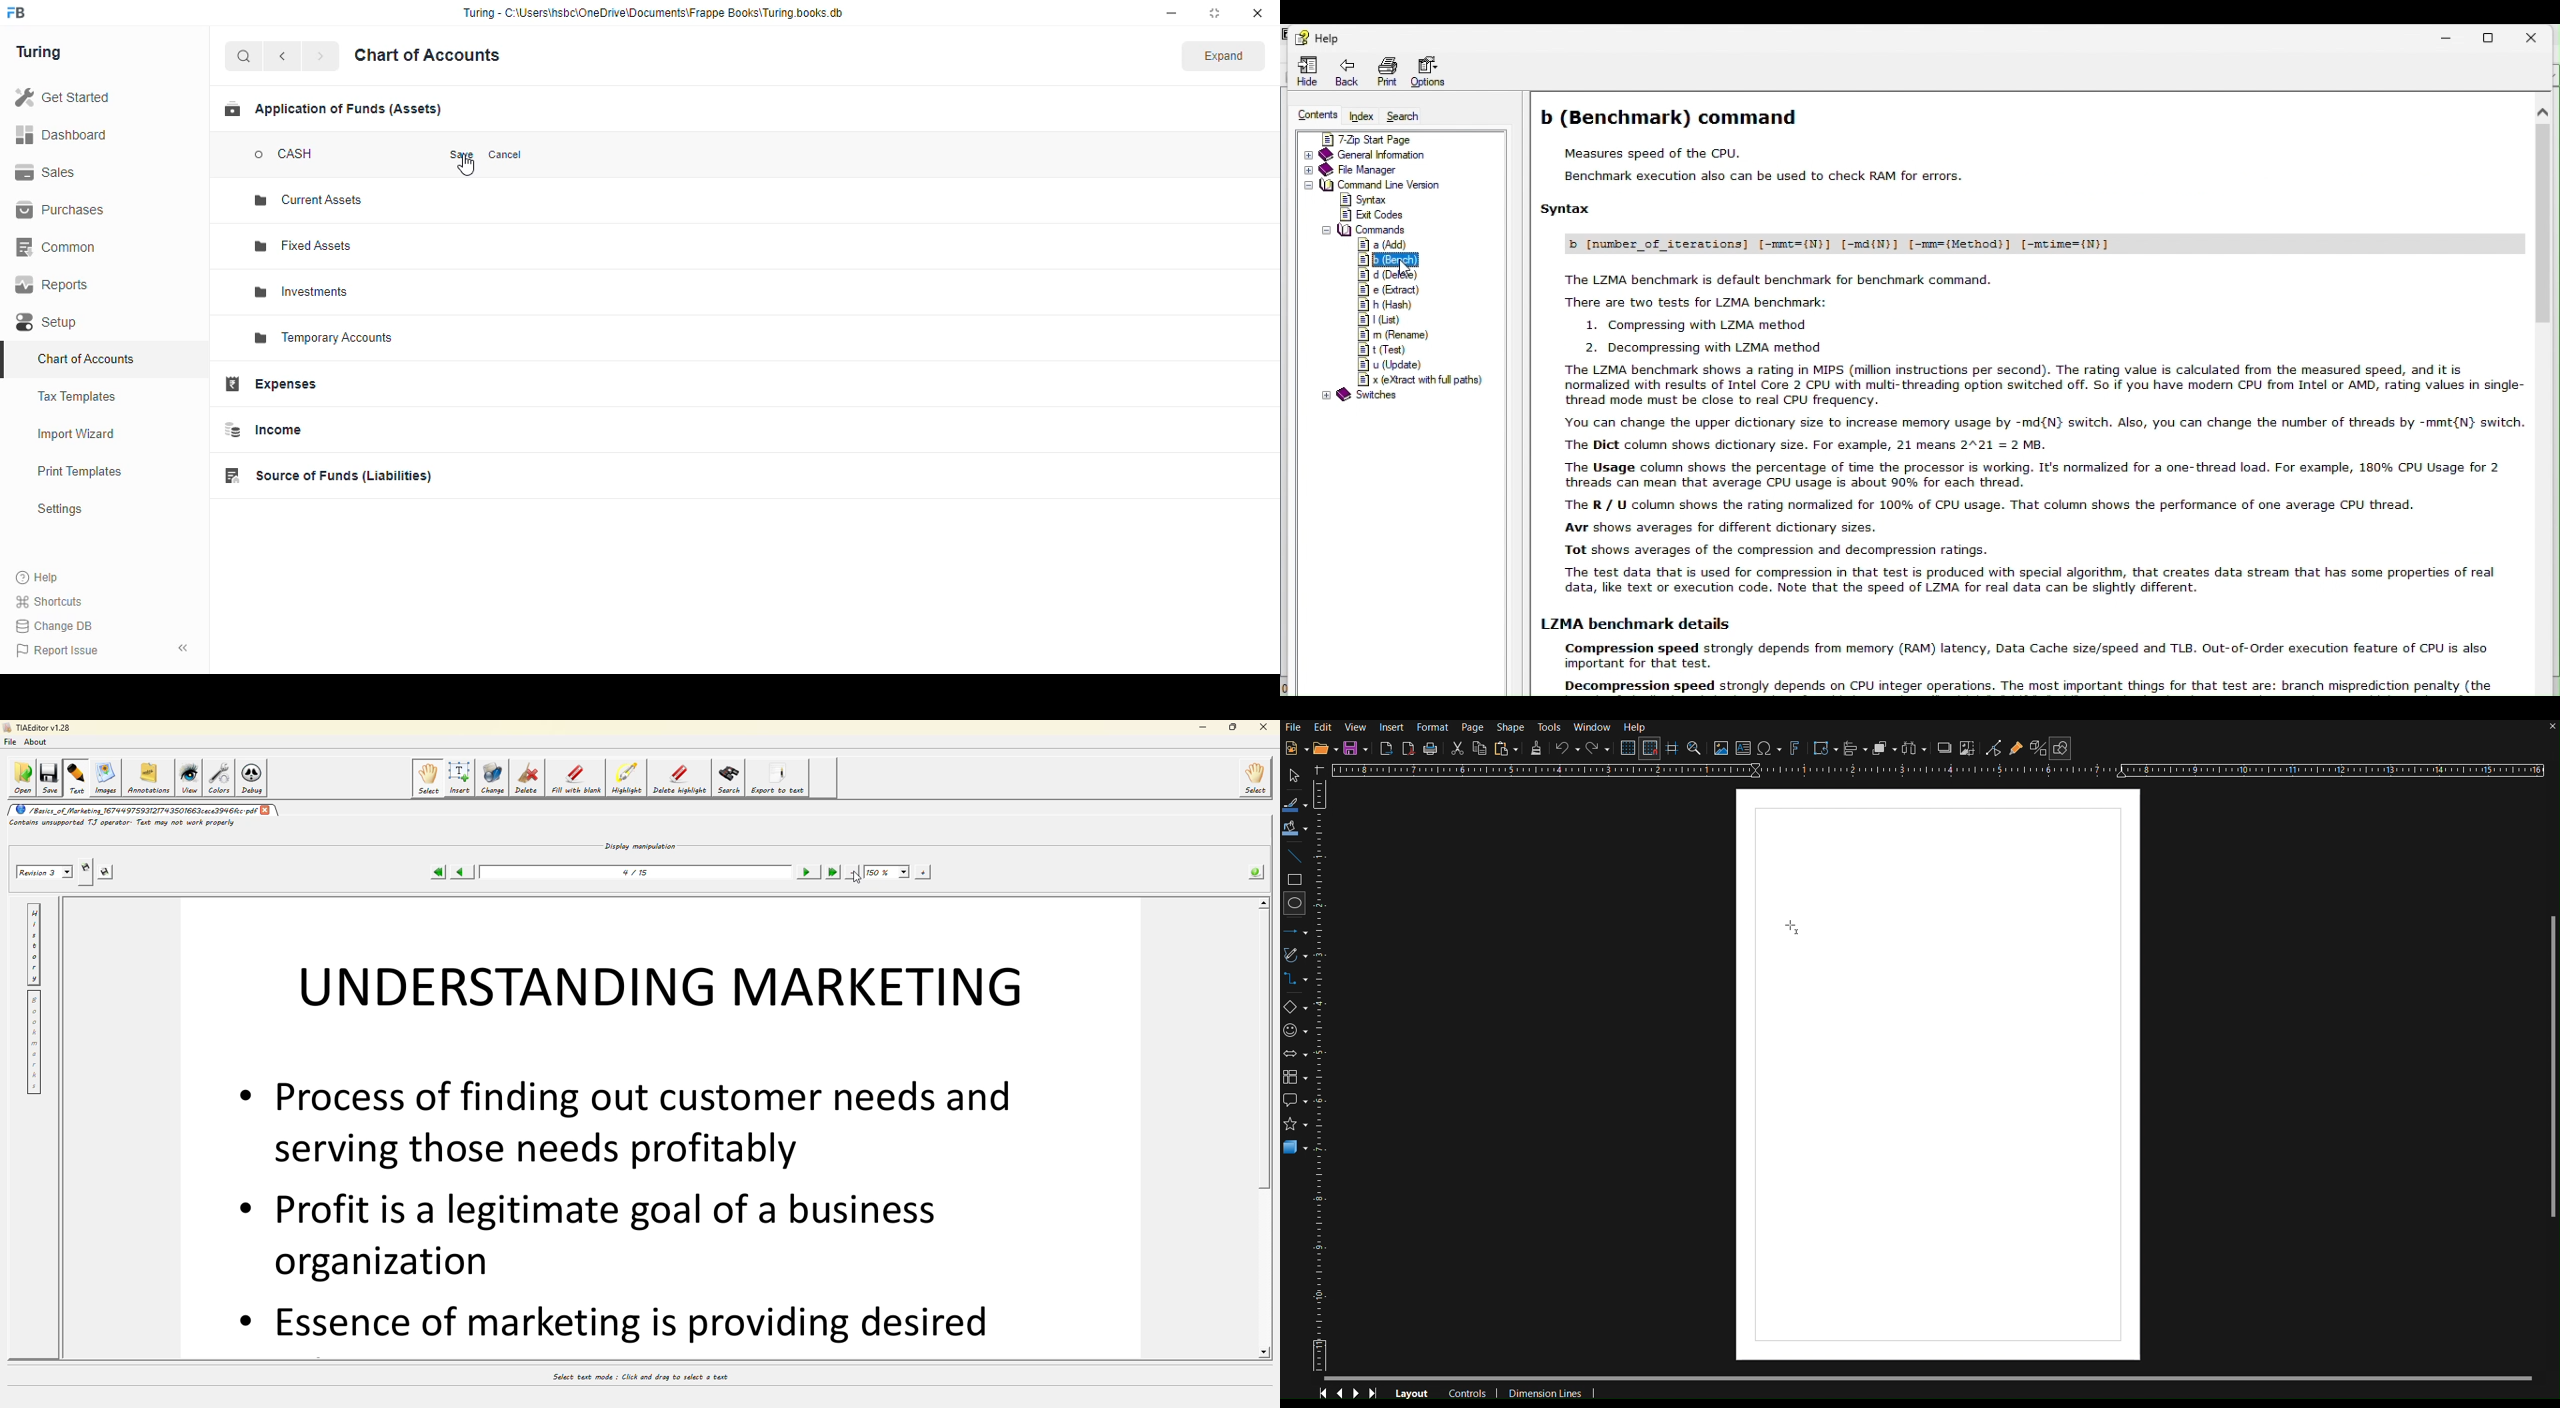  What do you see at coordinates (1295, 1101) in the screenshot?
I see `Callout shapes` at bounding box center [1295, 1101].